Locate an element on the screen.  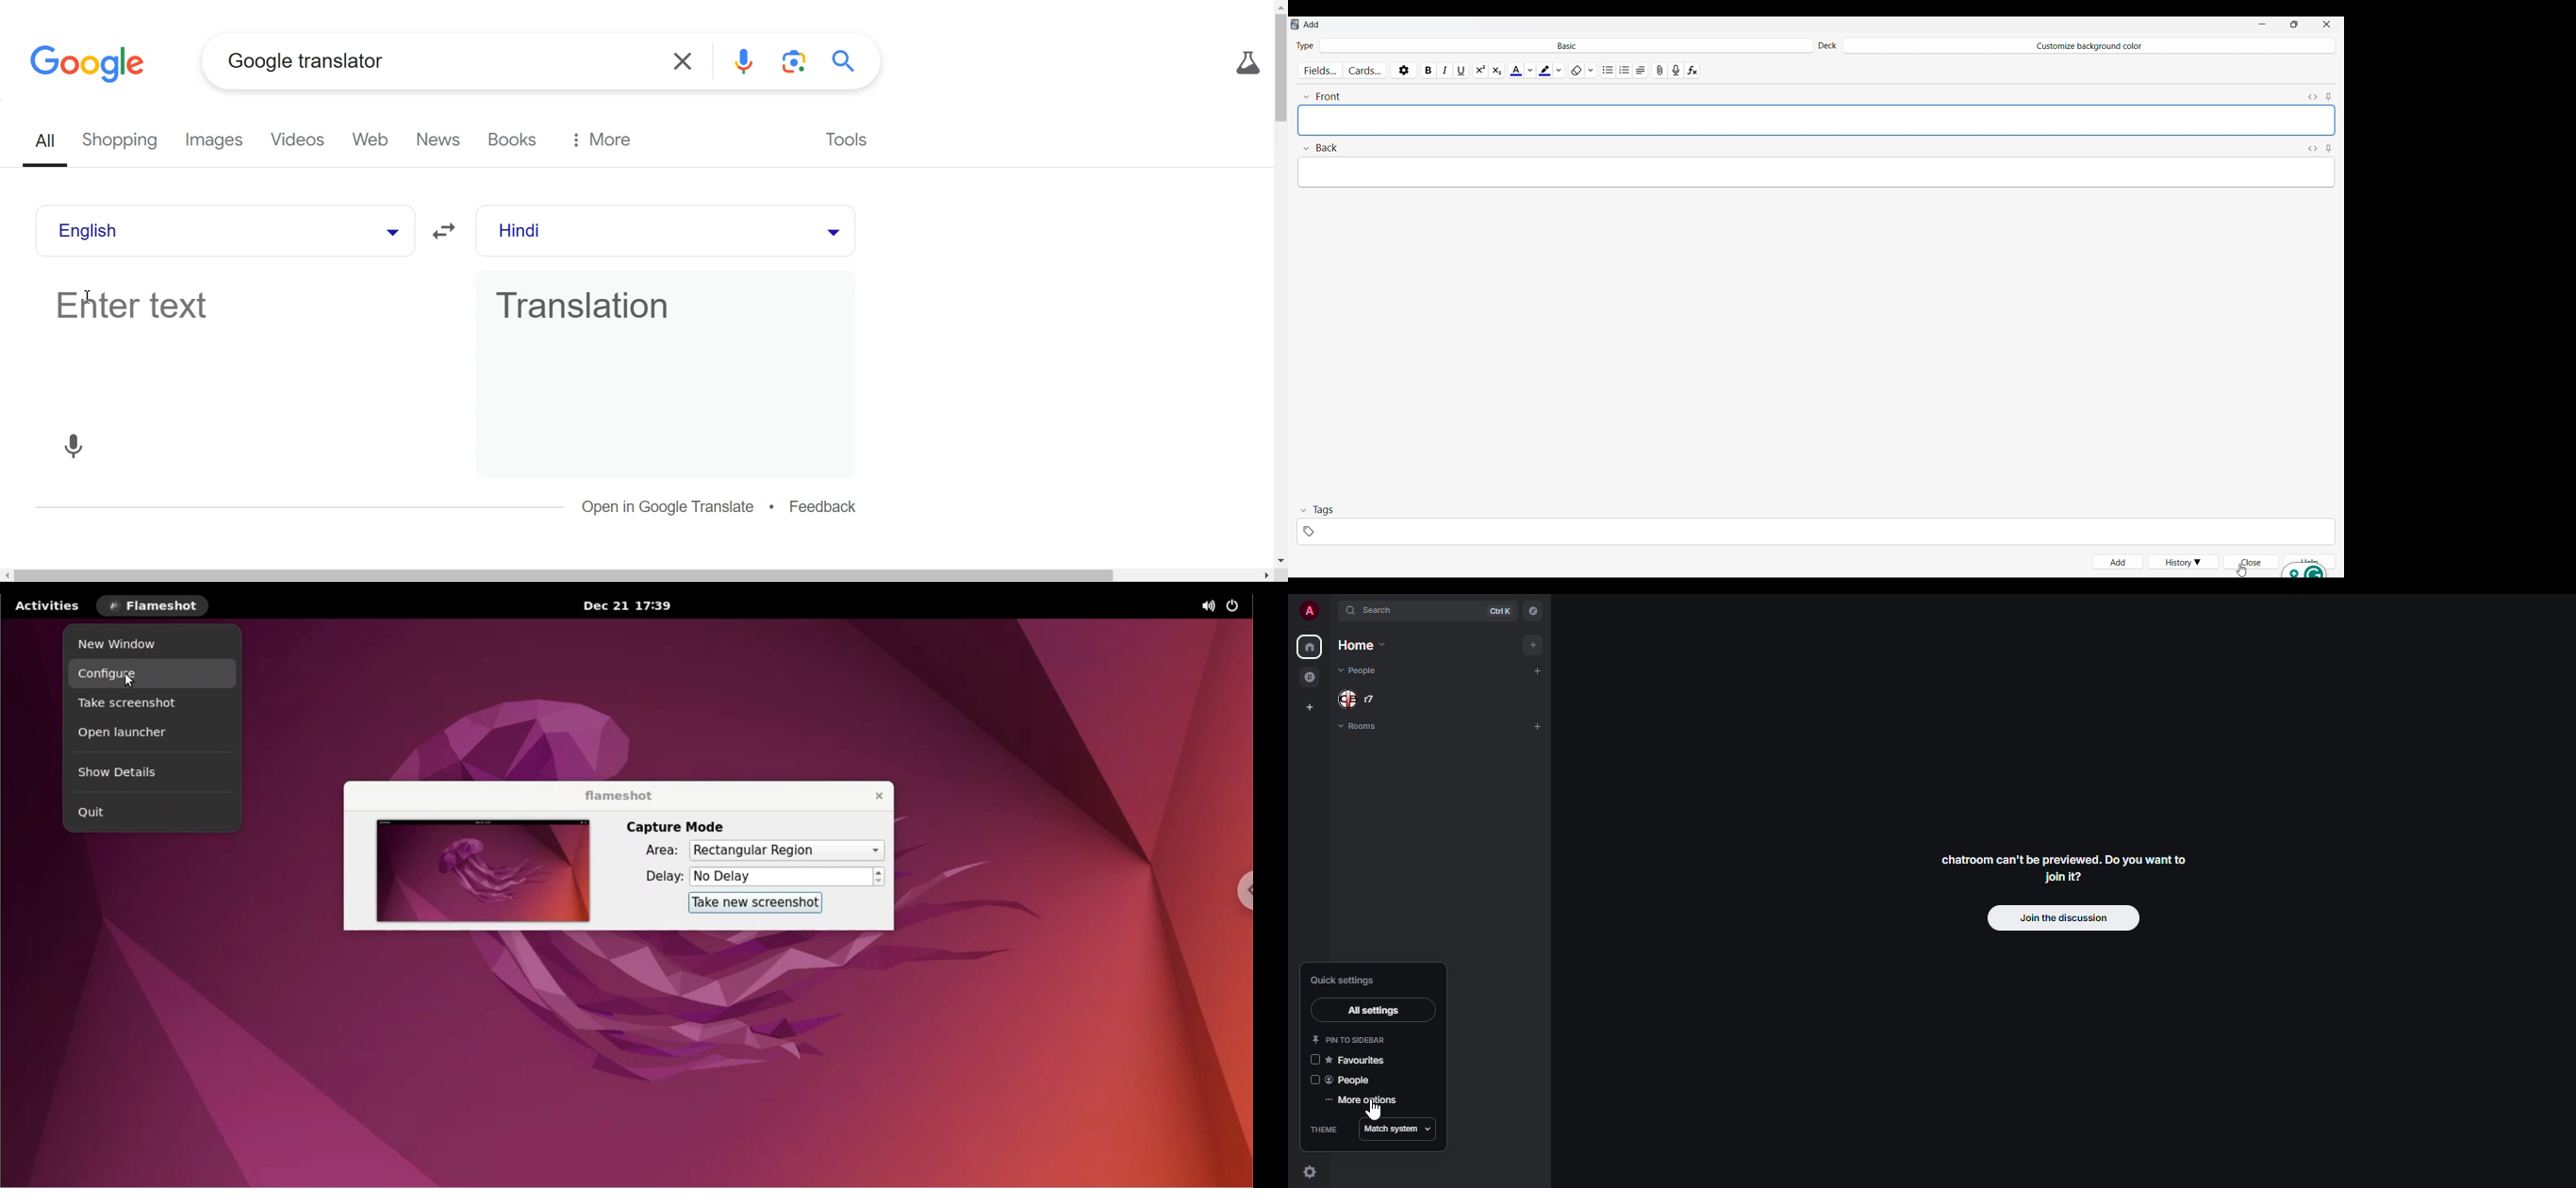
people is located at coordinates (1353, 1081).